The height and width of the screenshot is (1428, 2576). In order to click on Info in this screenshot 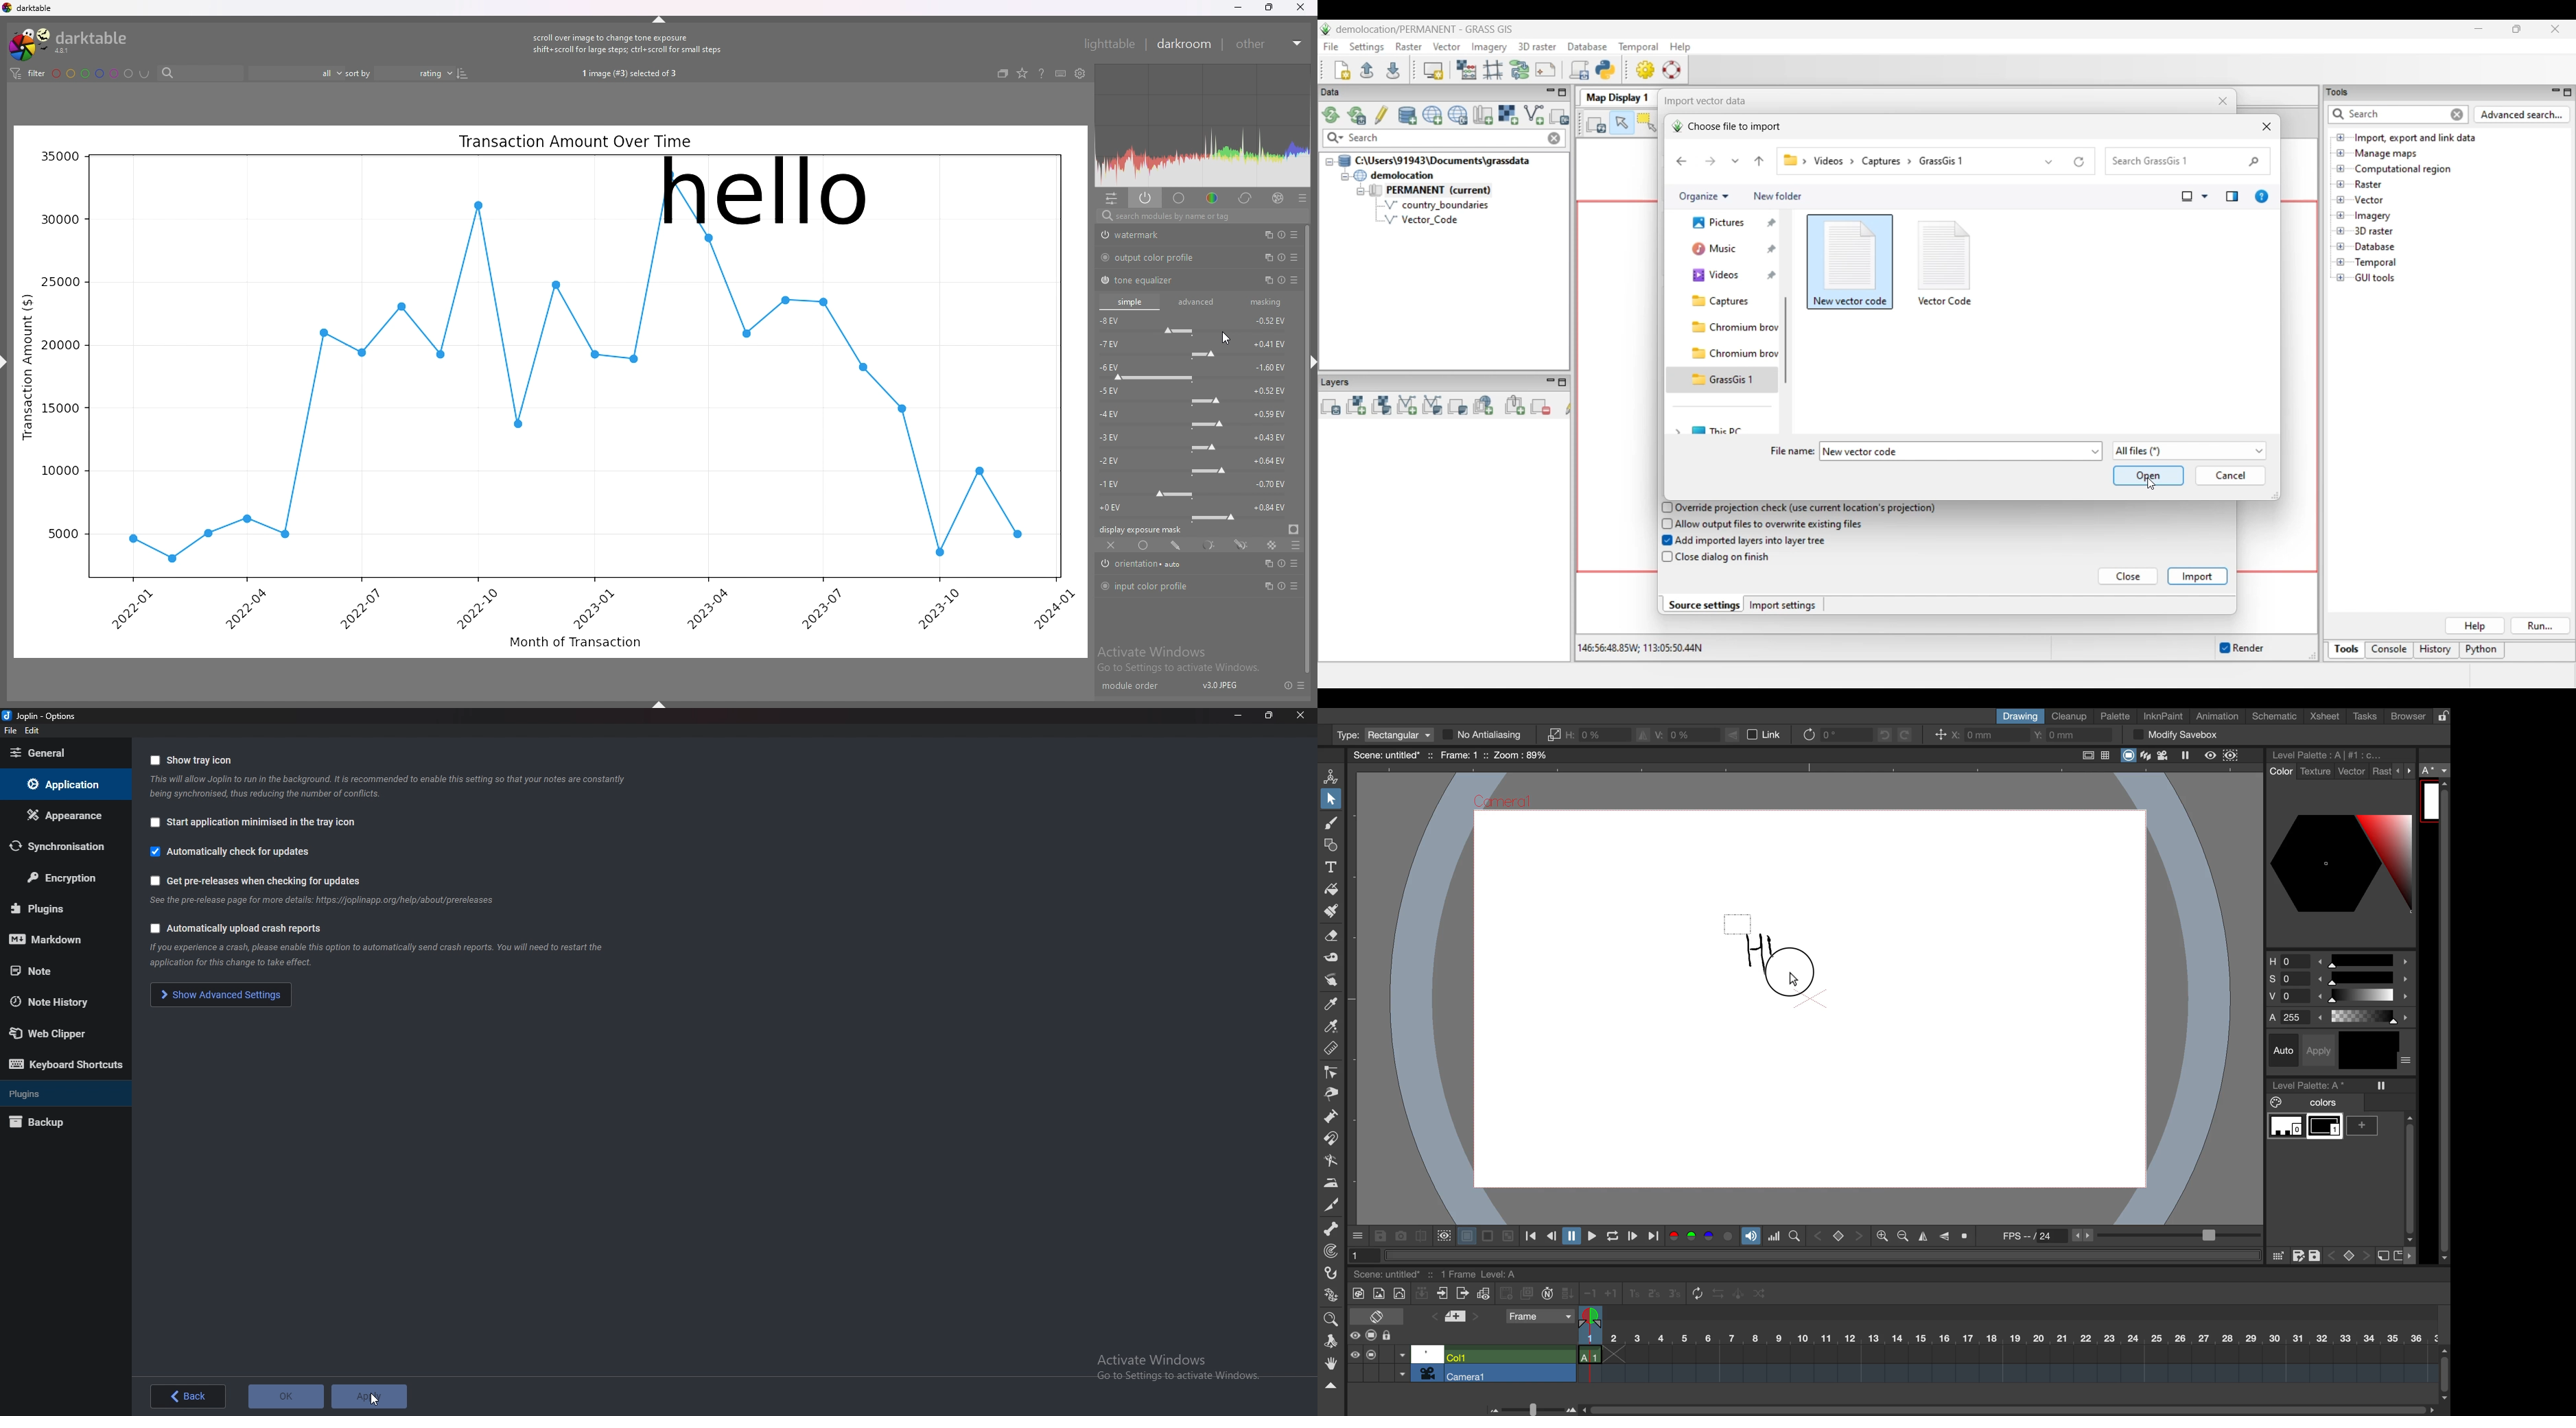, I will do `click(392, 786)`.